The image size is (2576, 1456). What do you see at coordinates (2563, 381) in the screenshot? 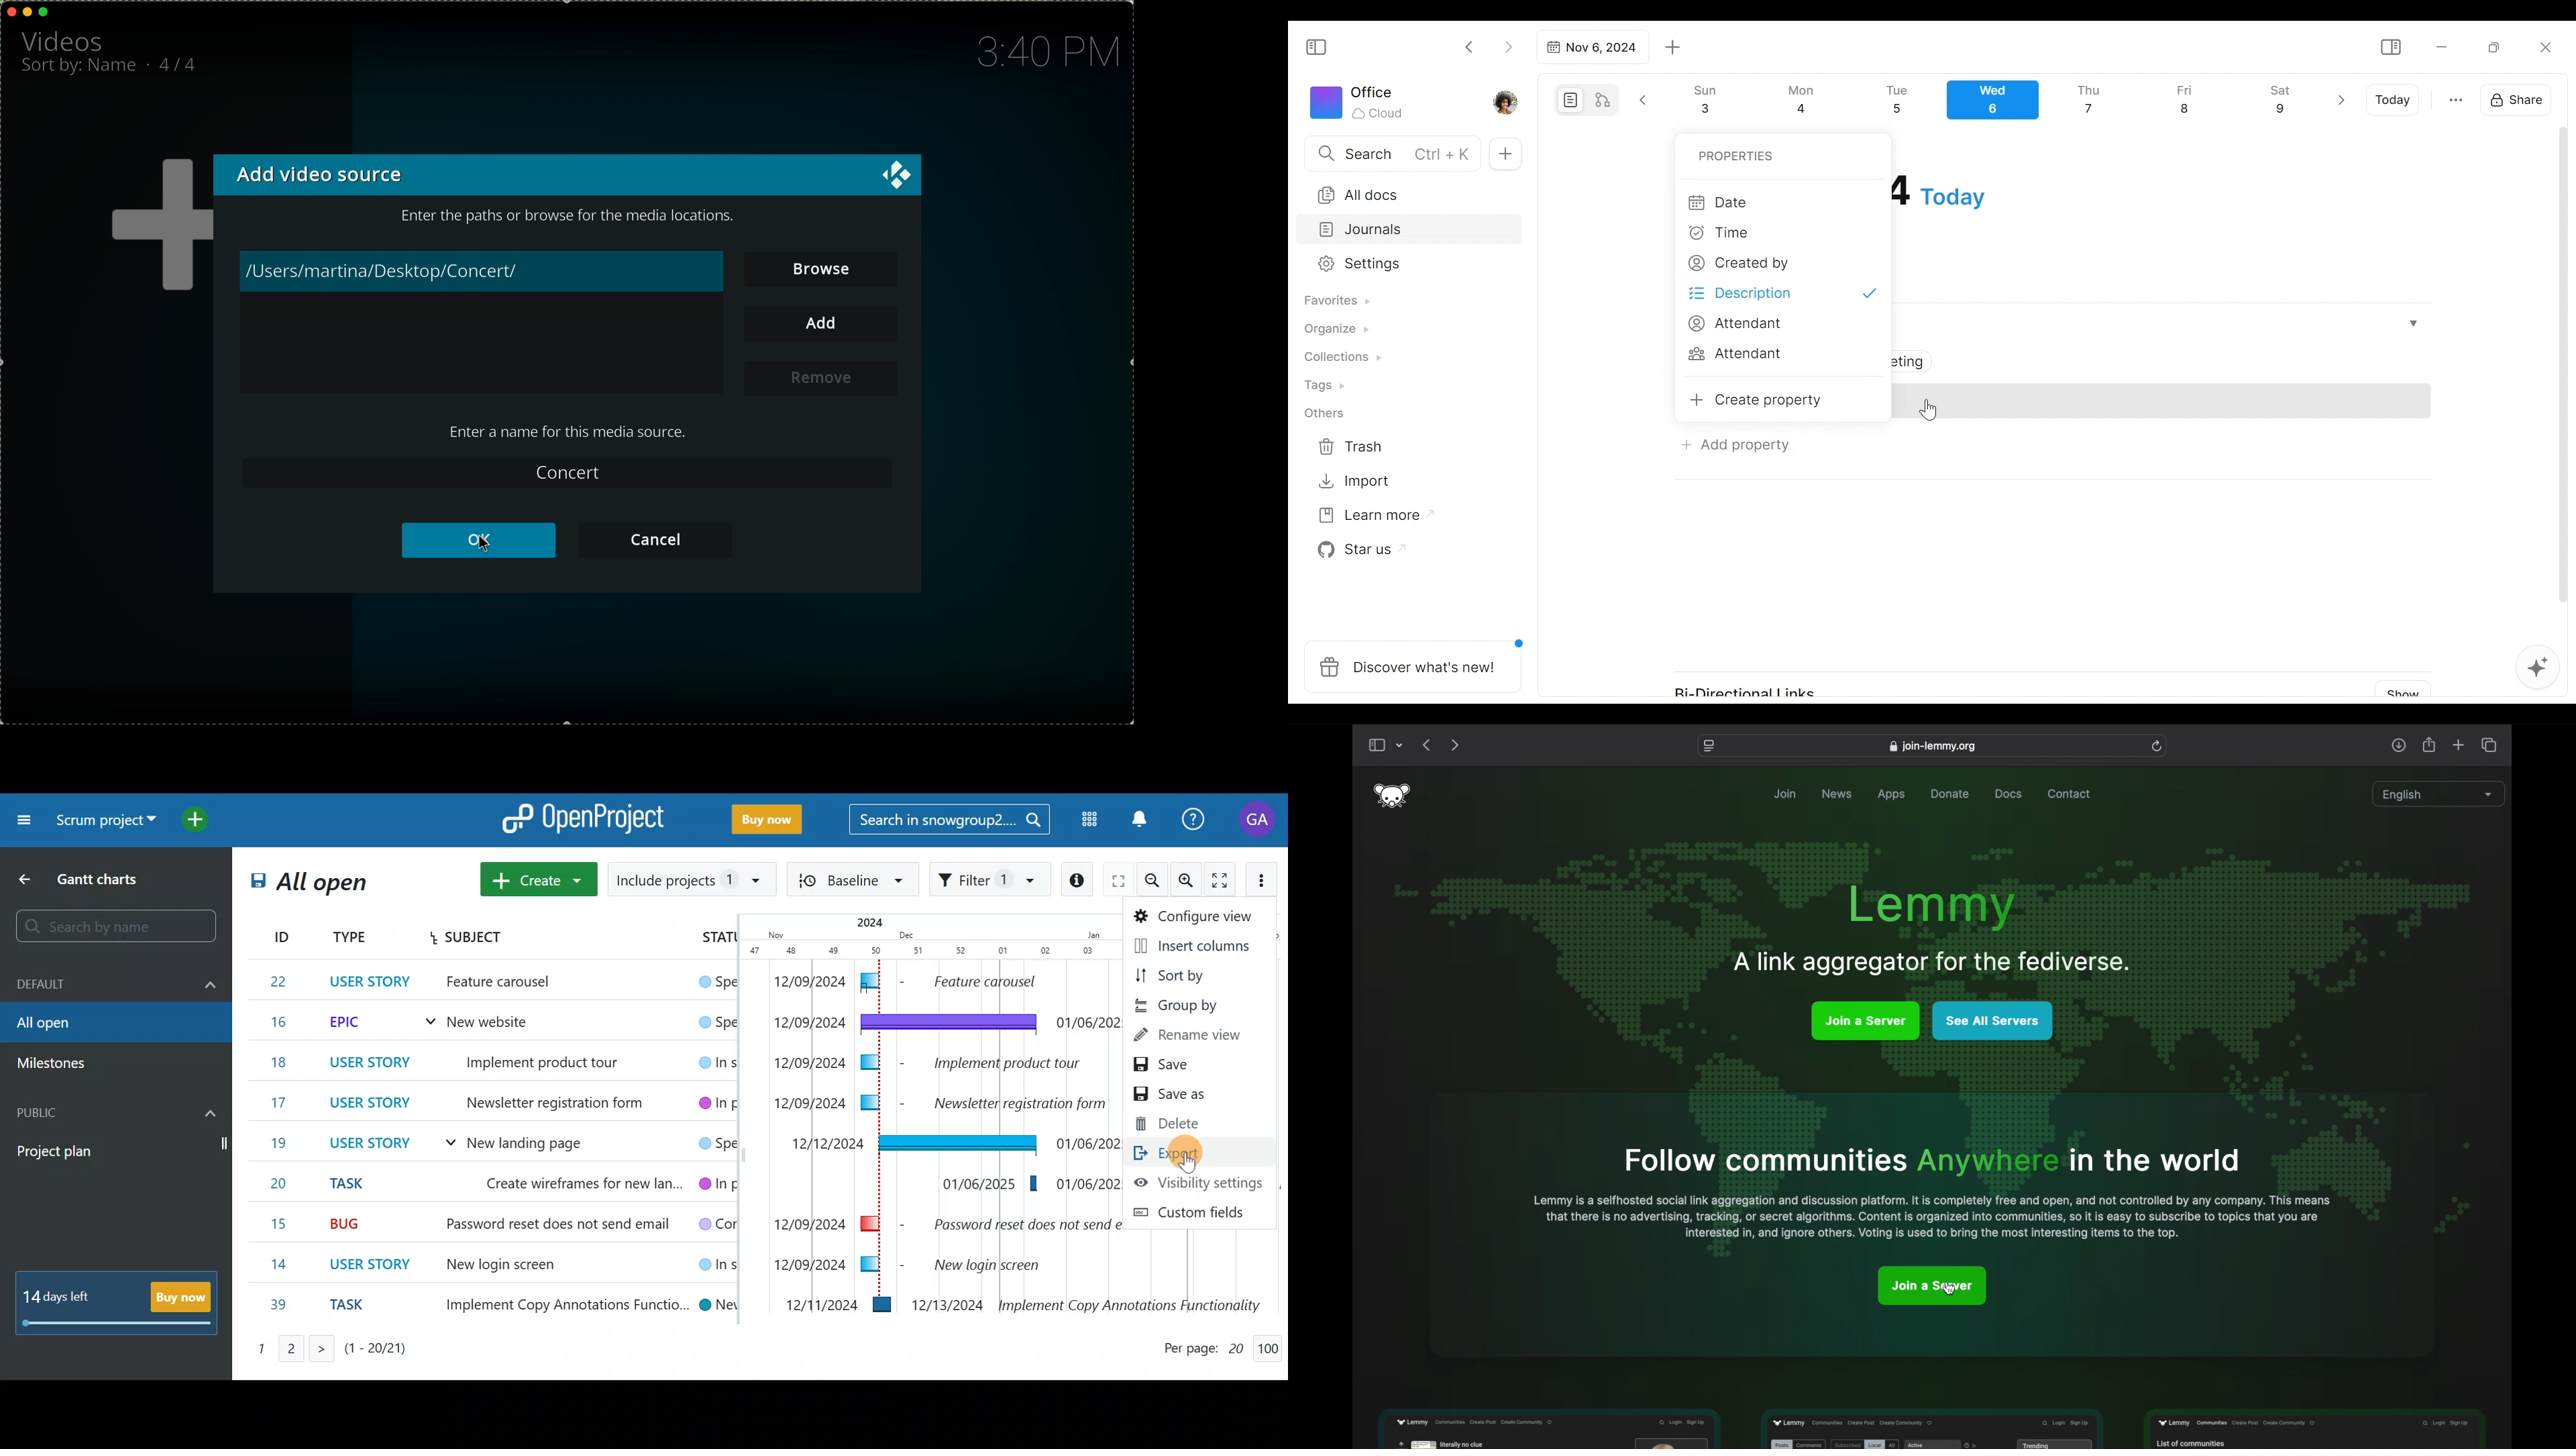
I see `vertical scrollbar` at bounding box center [2563, 381].